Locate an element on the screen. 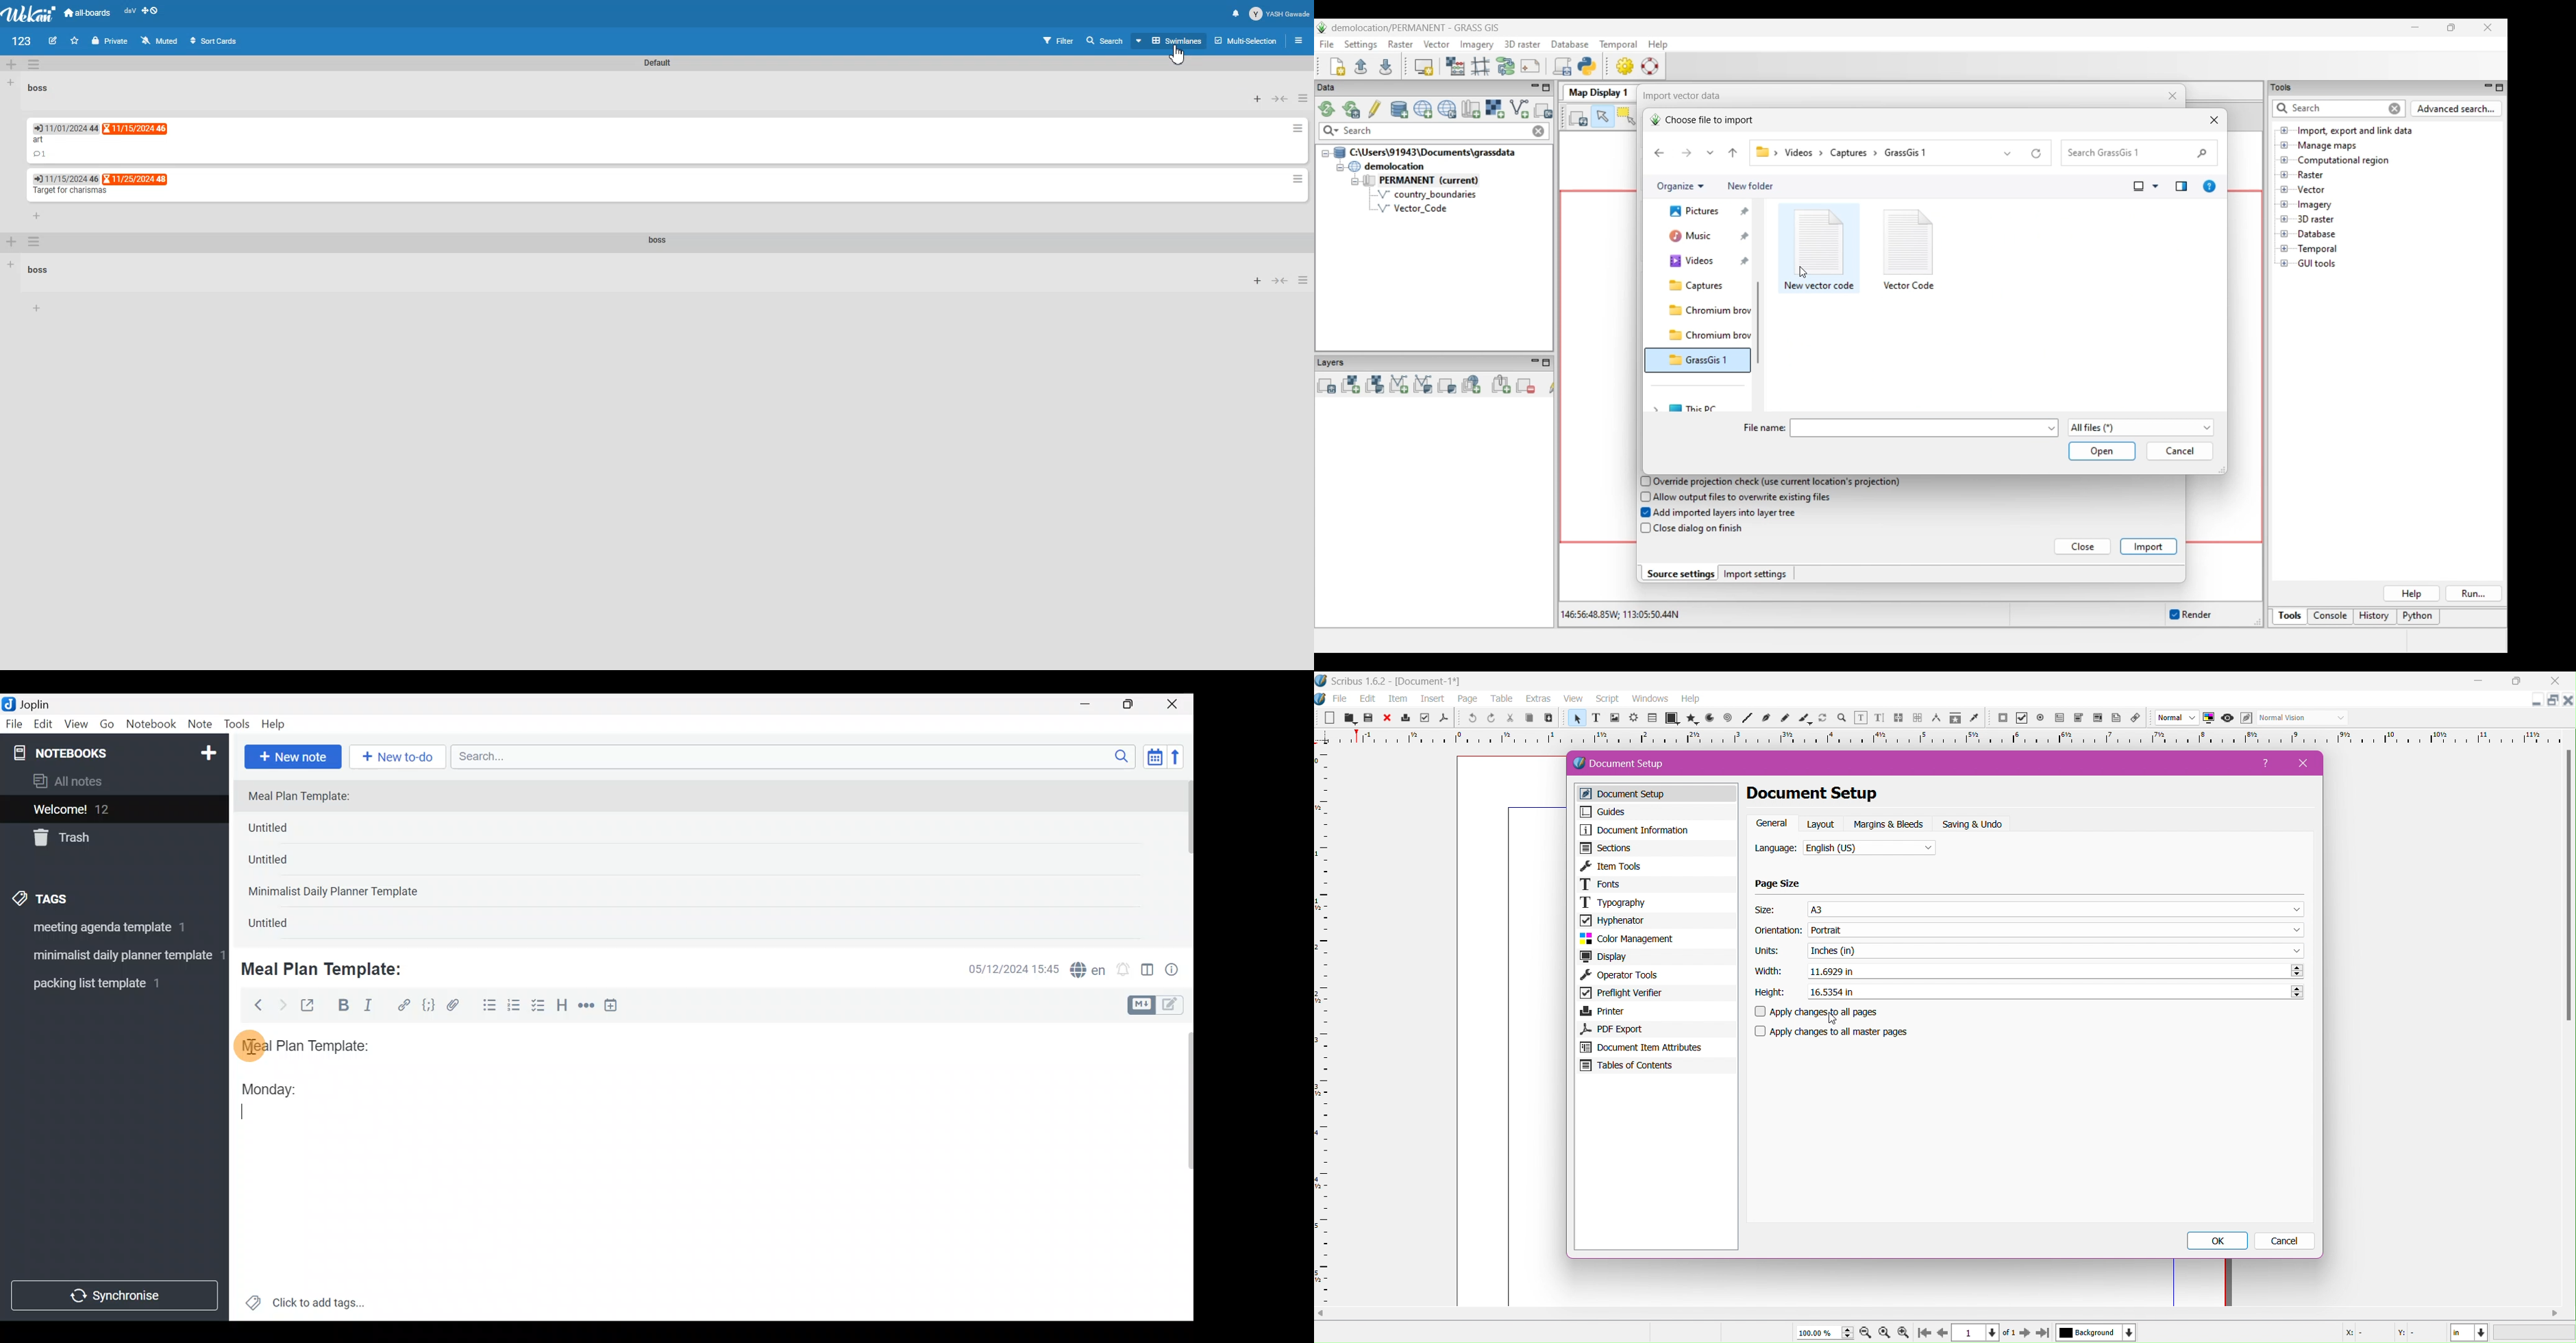  image frame is located at coordinates (1614, 719).